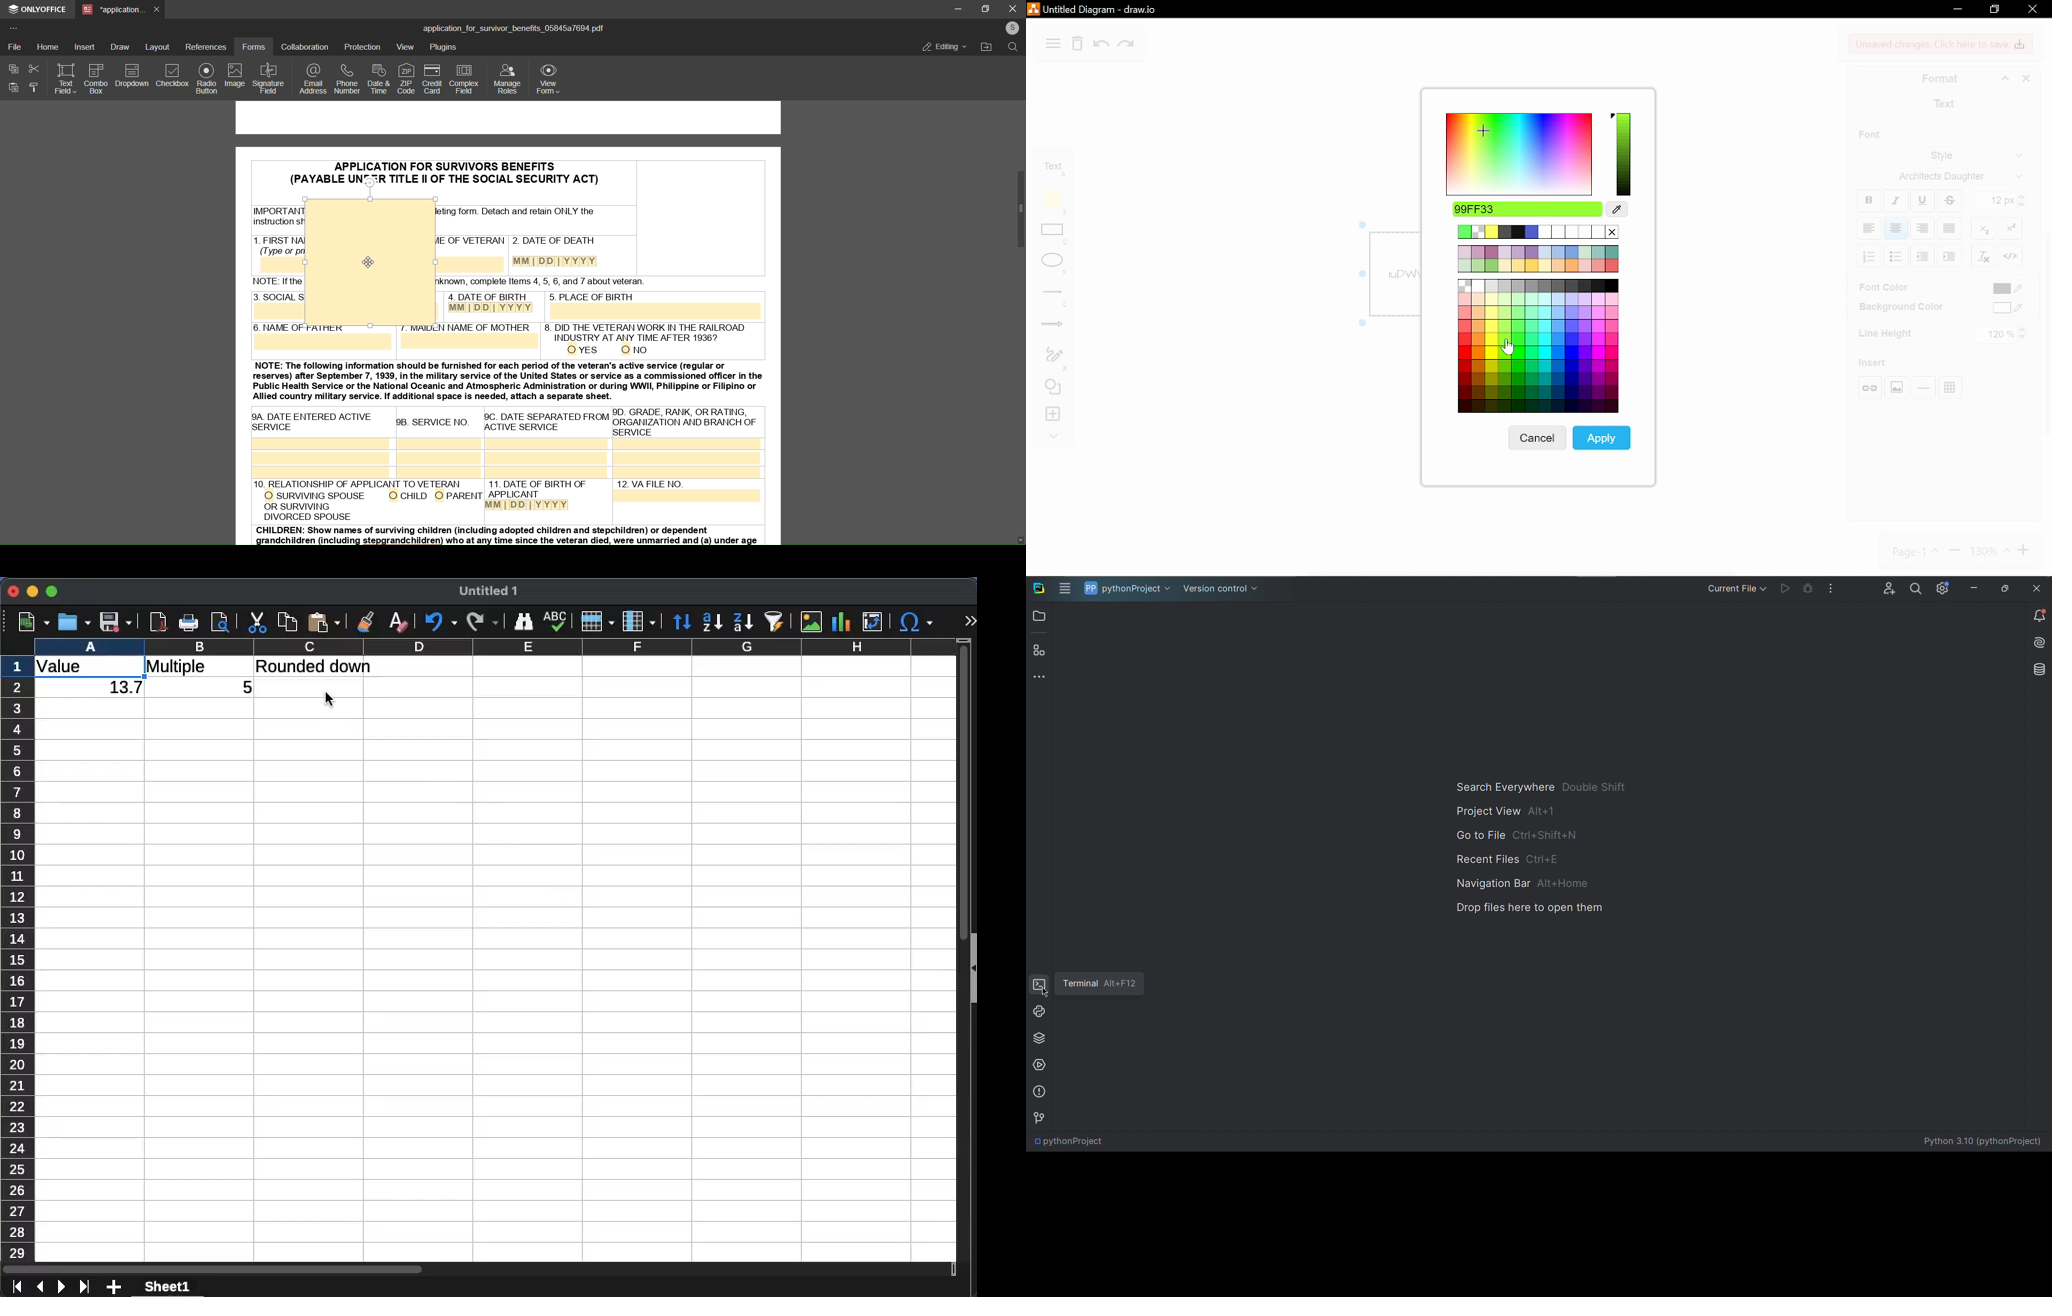 The height and width of the screenshot is (1316, 2072). What do you see at coordinates (405, 48) in the screenshot?
I see `view` at bounding box center [405, 48].